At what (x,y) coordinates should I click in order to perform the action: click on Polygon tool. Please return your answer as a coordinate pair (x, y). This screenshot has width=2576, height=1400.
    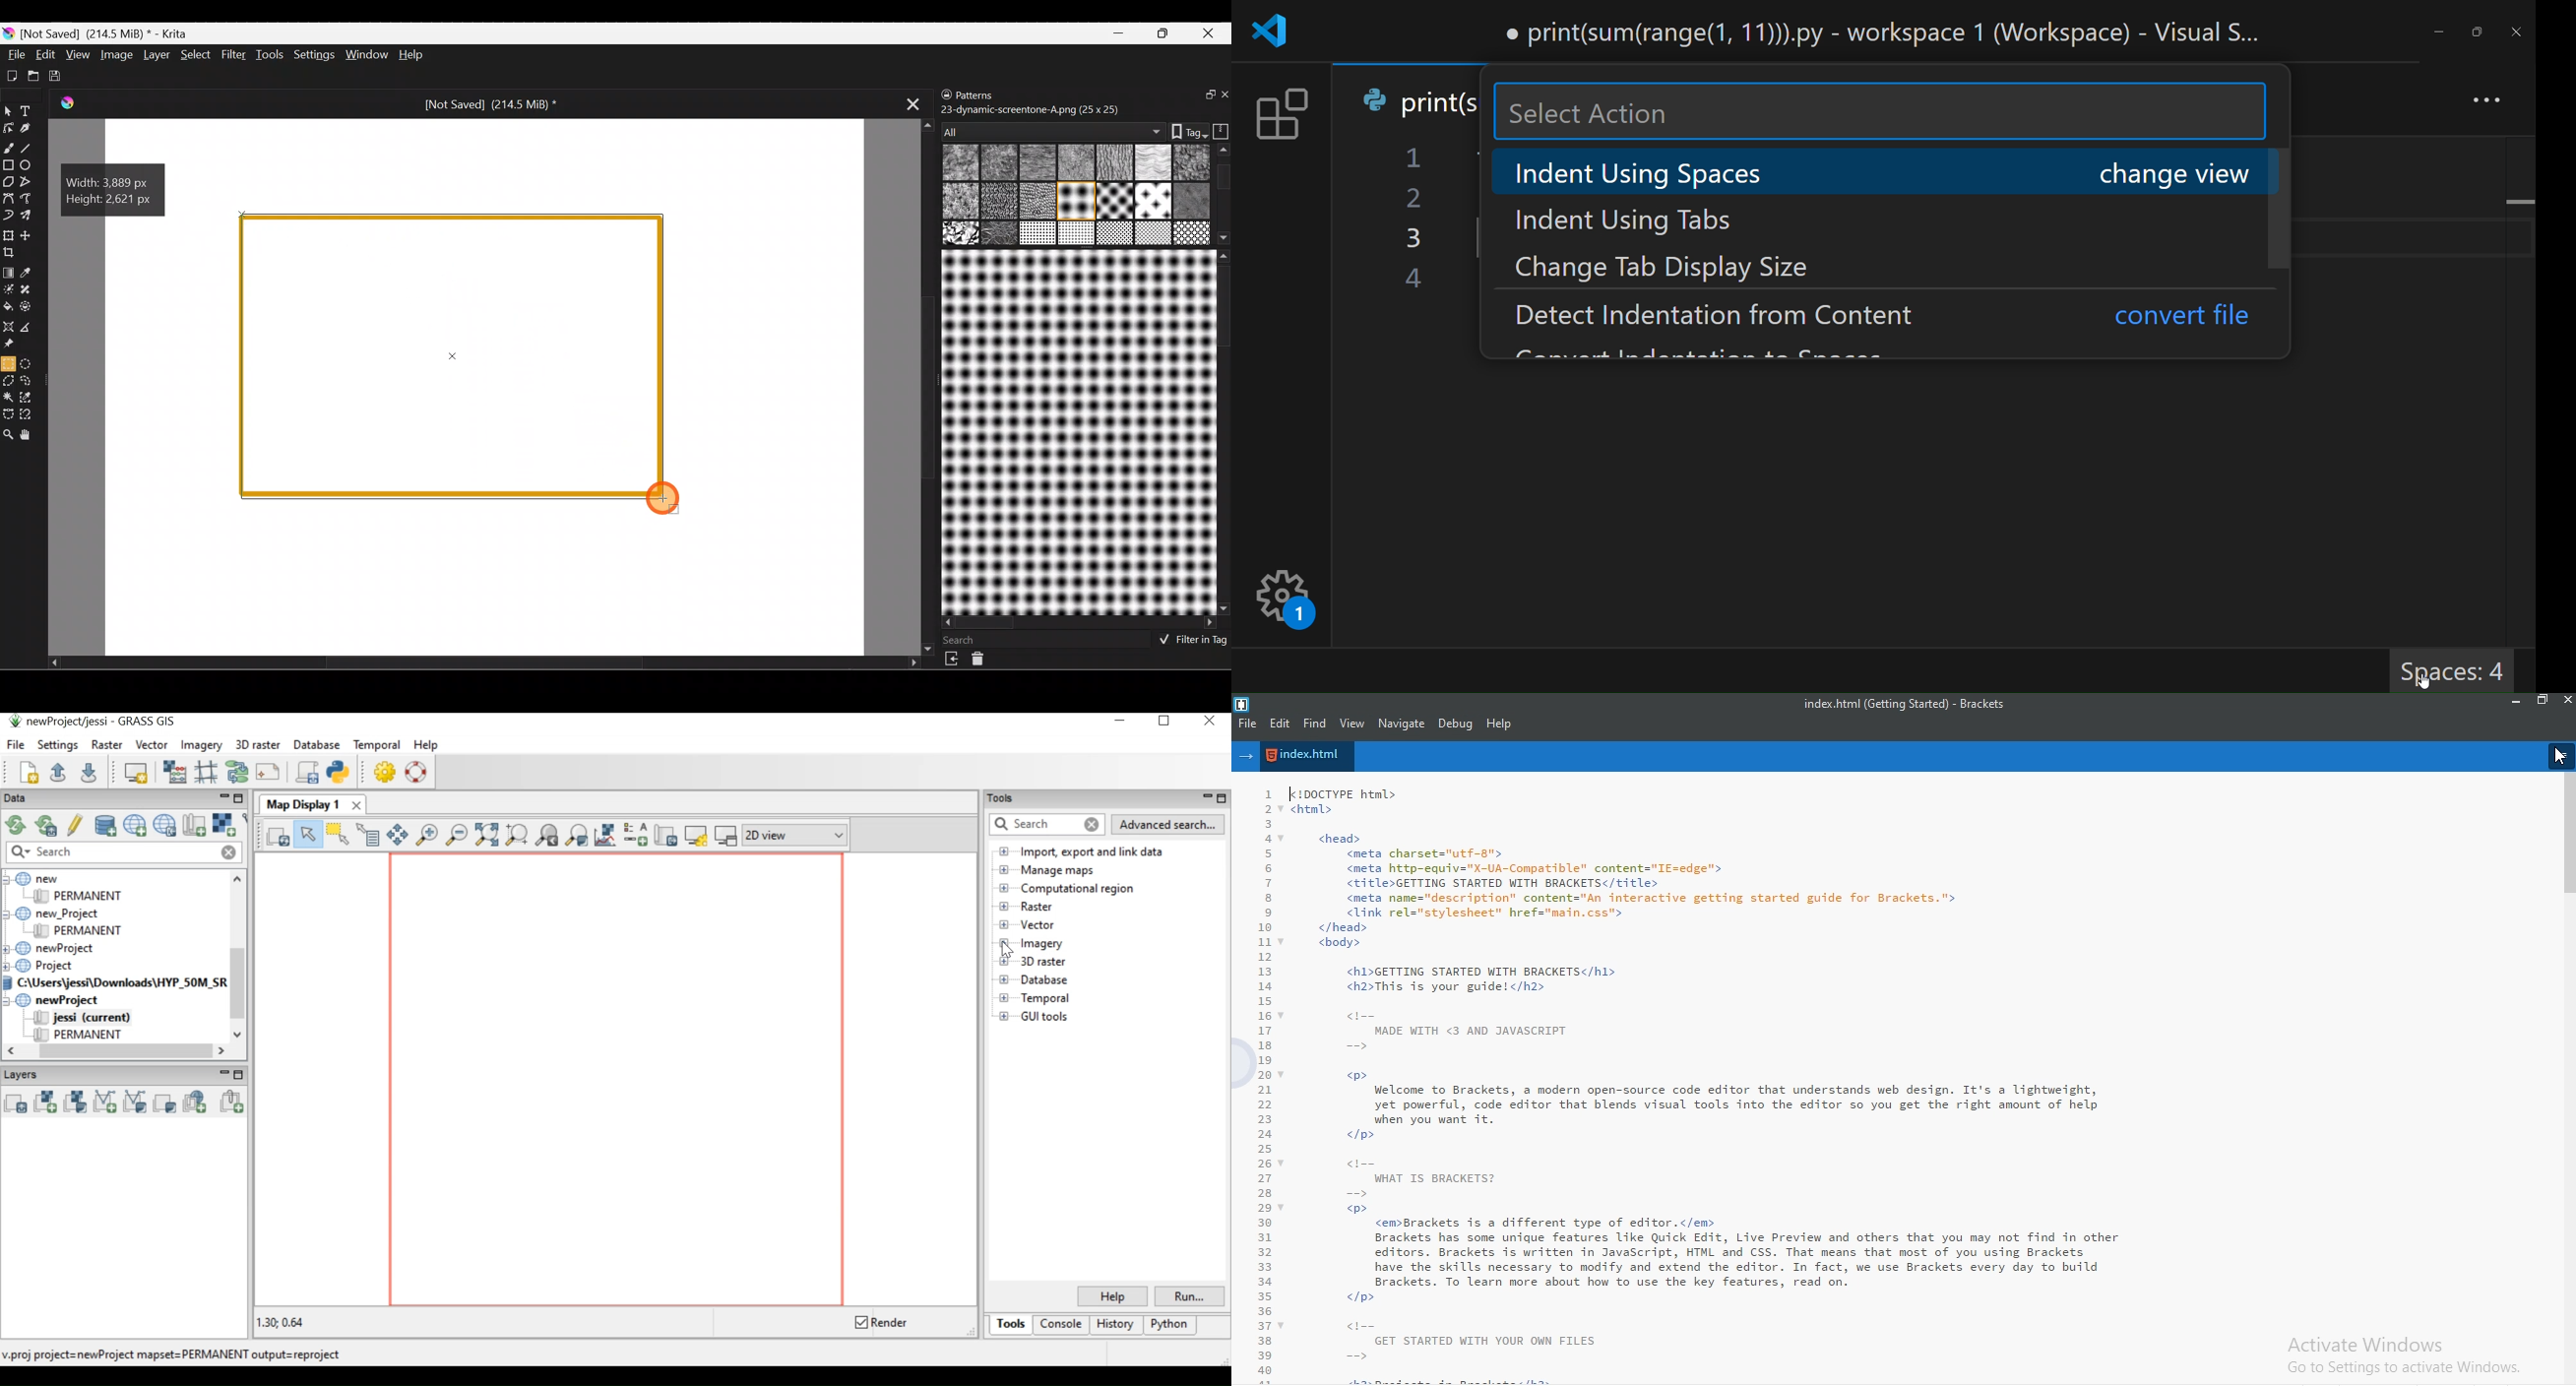
    Looking at the image, I should click on (8, 180).